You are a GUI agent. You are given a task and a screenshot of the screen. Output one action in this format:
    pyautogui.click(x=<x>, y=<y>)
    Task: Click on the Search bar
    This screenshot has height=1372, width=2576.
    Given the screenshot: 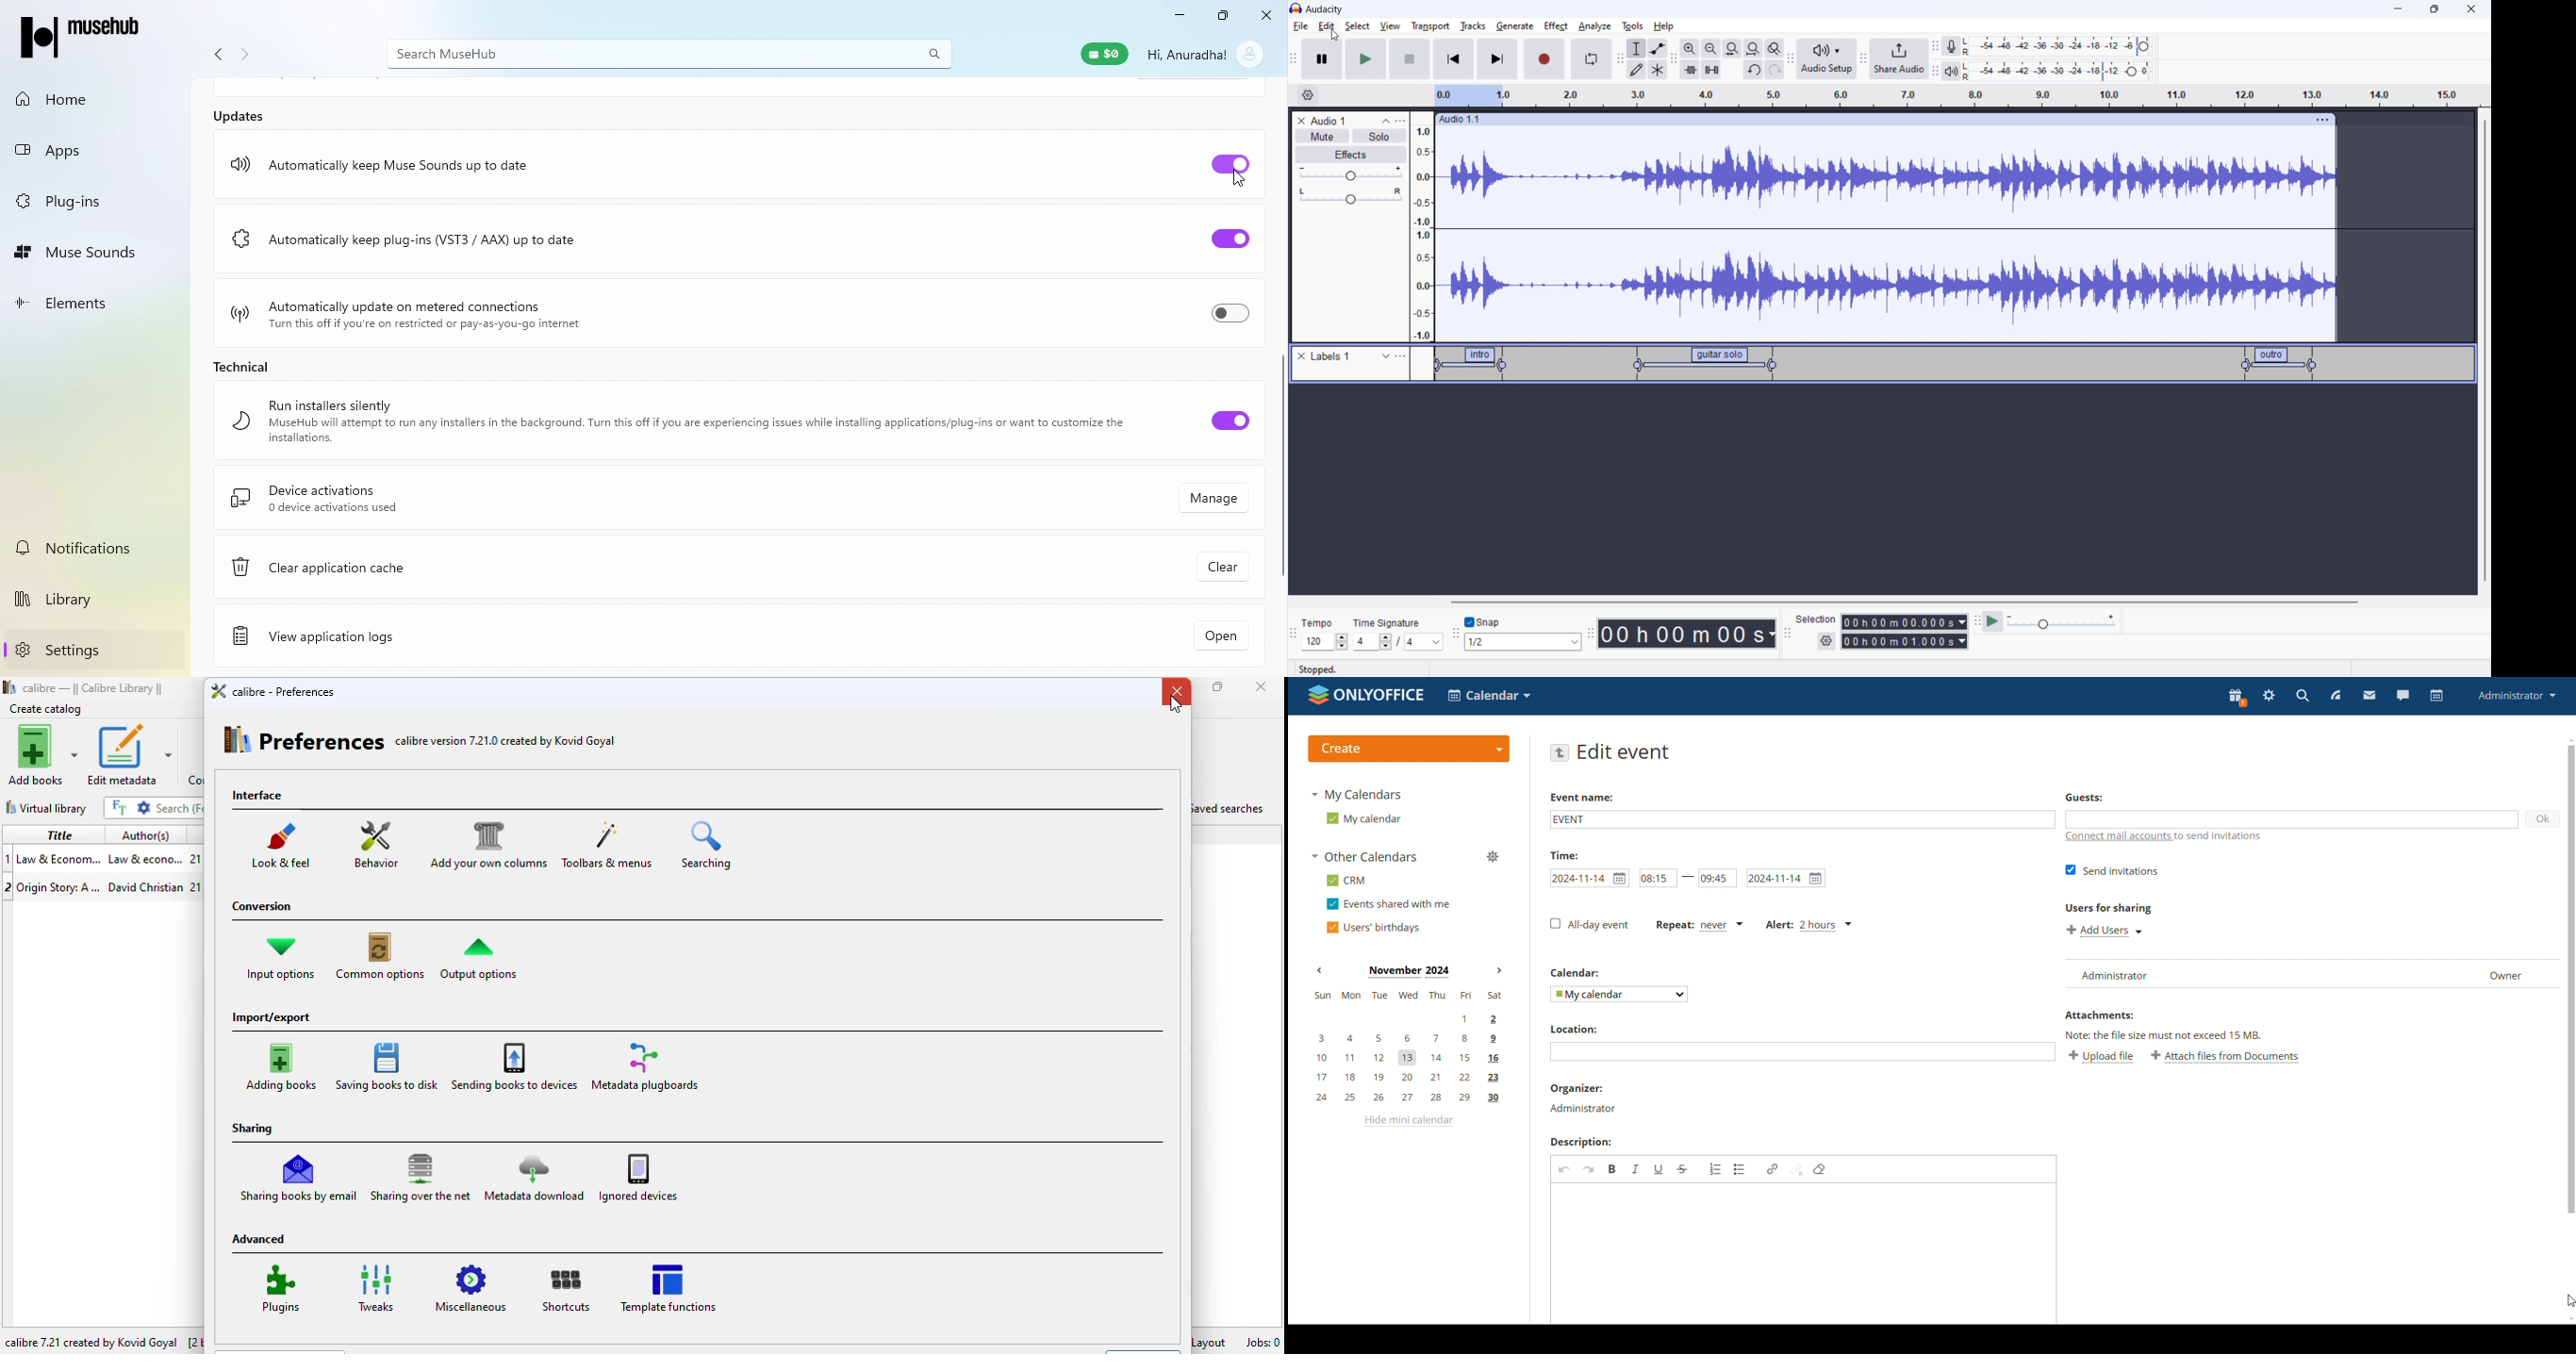 What is the action you would take?
    pyautogui.click(x=669, y=53)
    